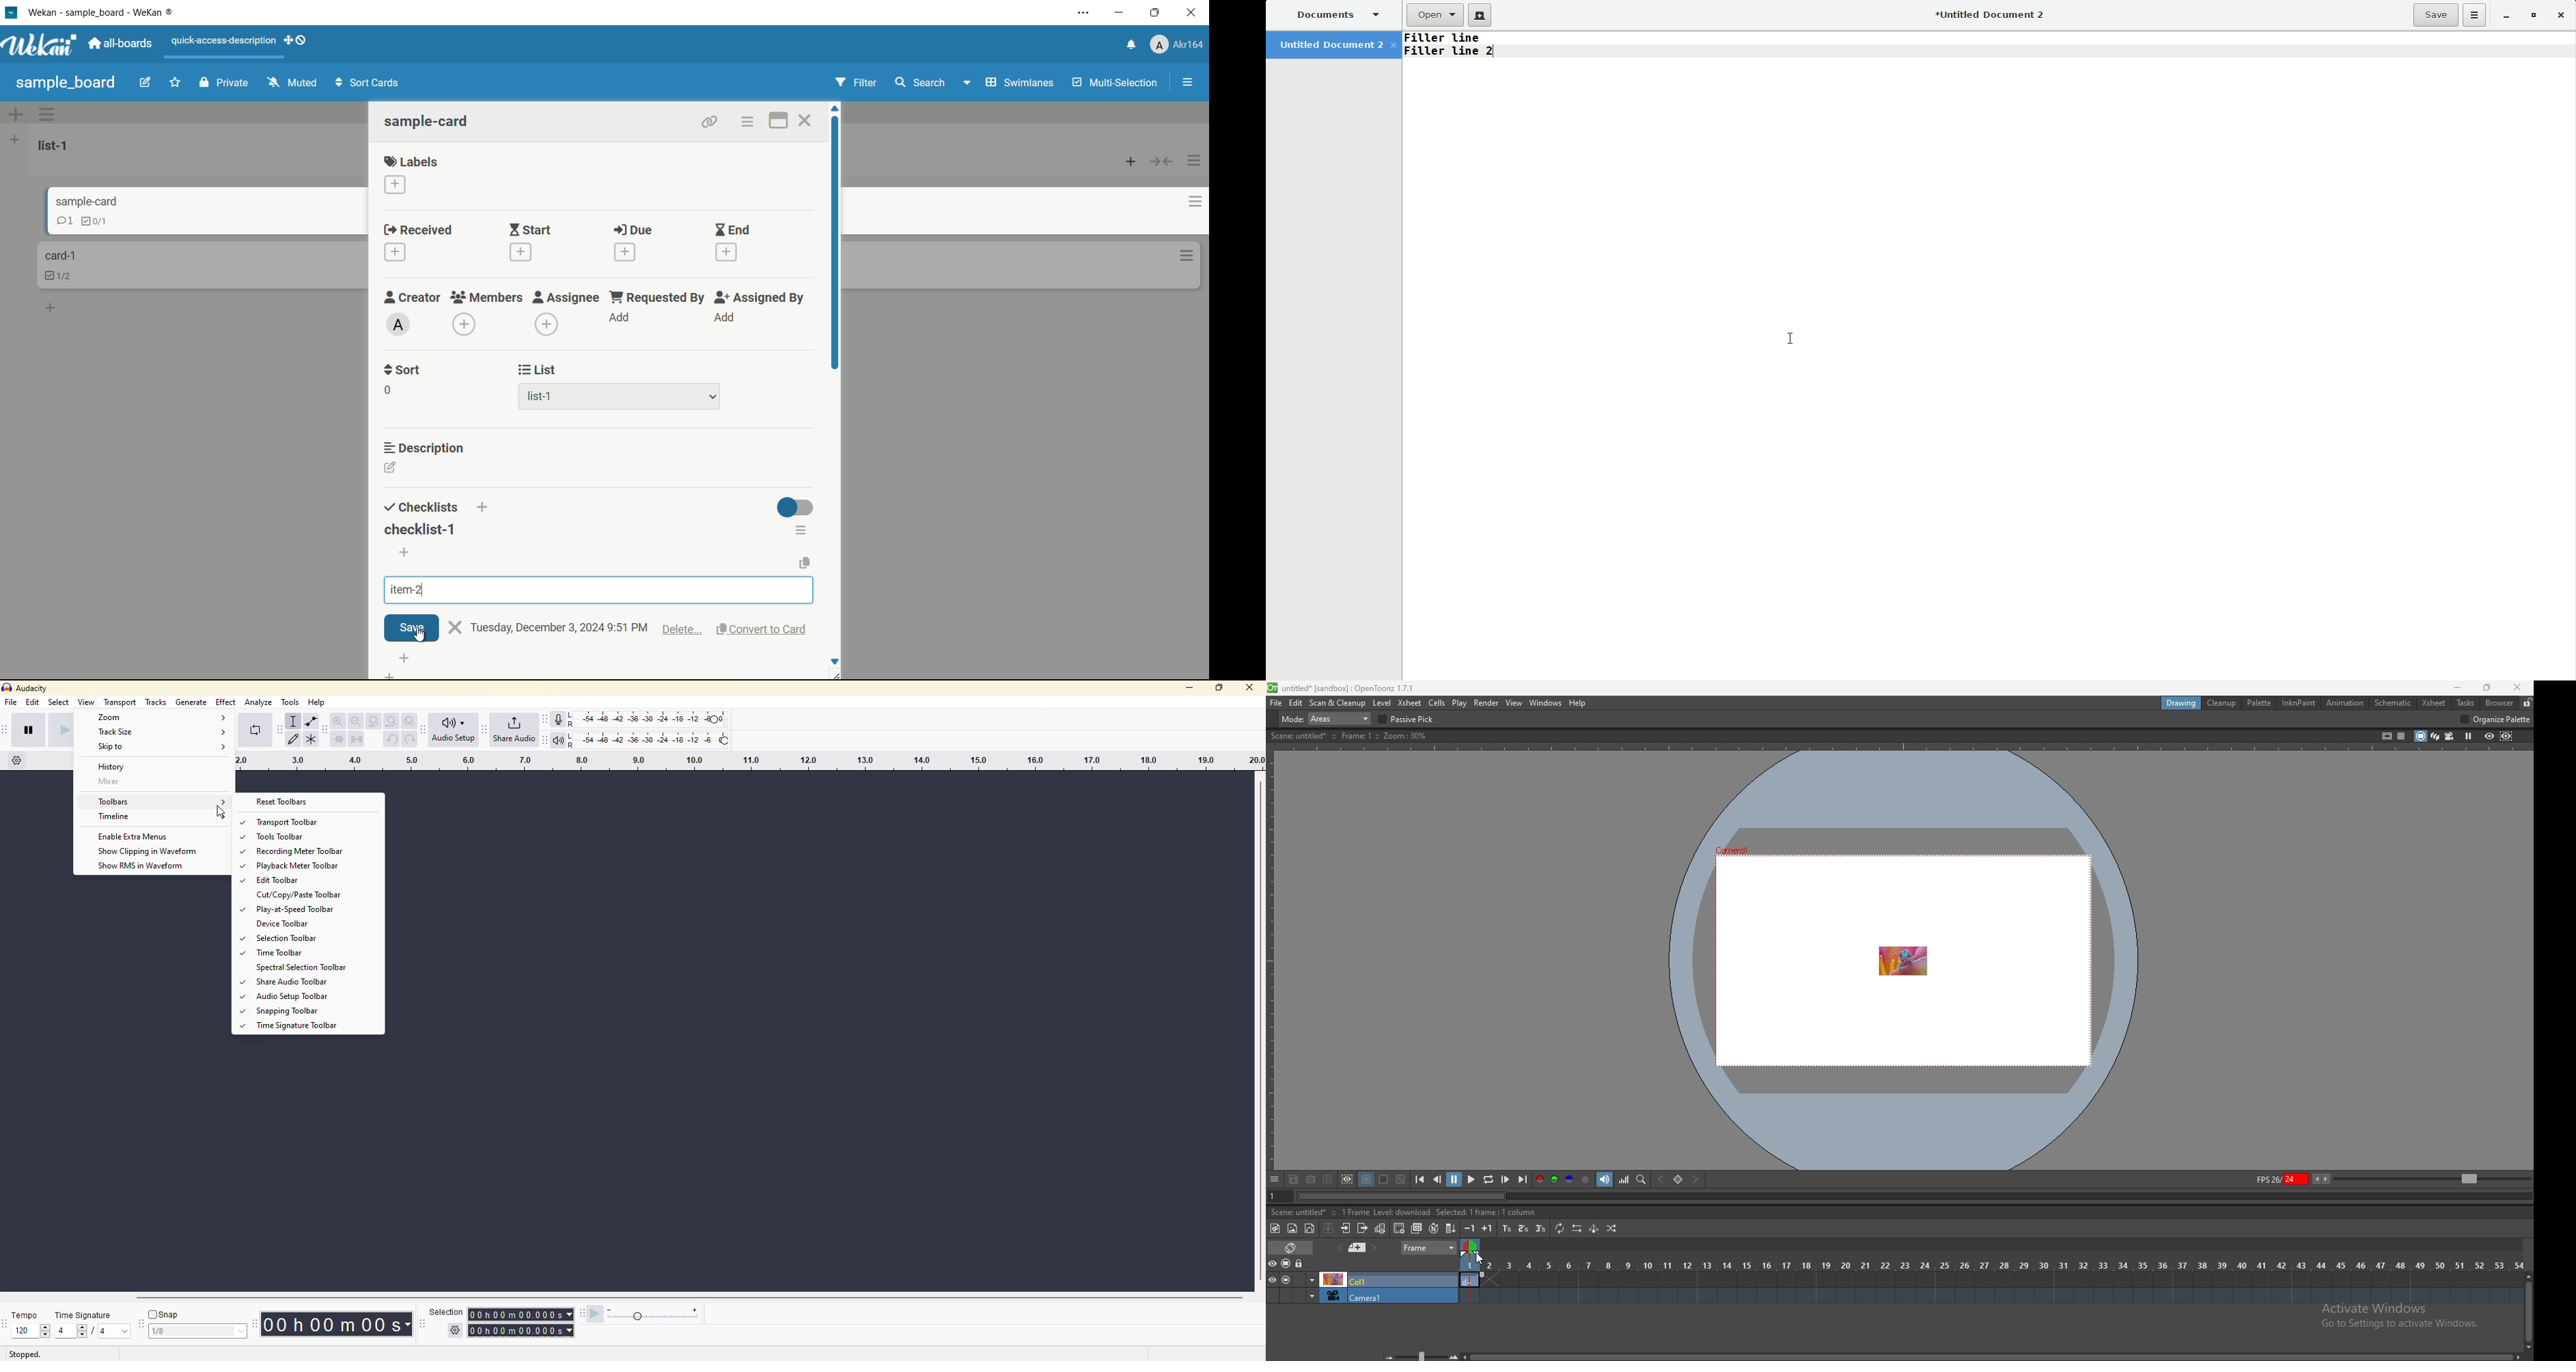 The width and height of the screenshot is (2576, 1372). I want to click on stopped, so click(25, 1353).